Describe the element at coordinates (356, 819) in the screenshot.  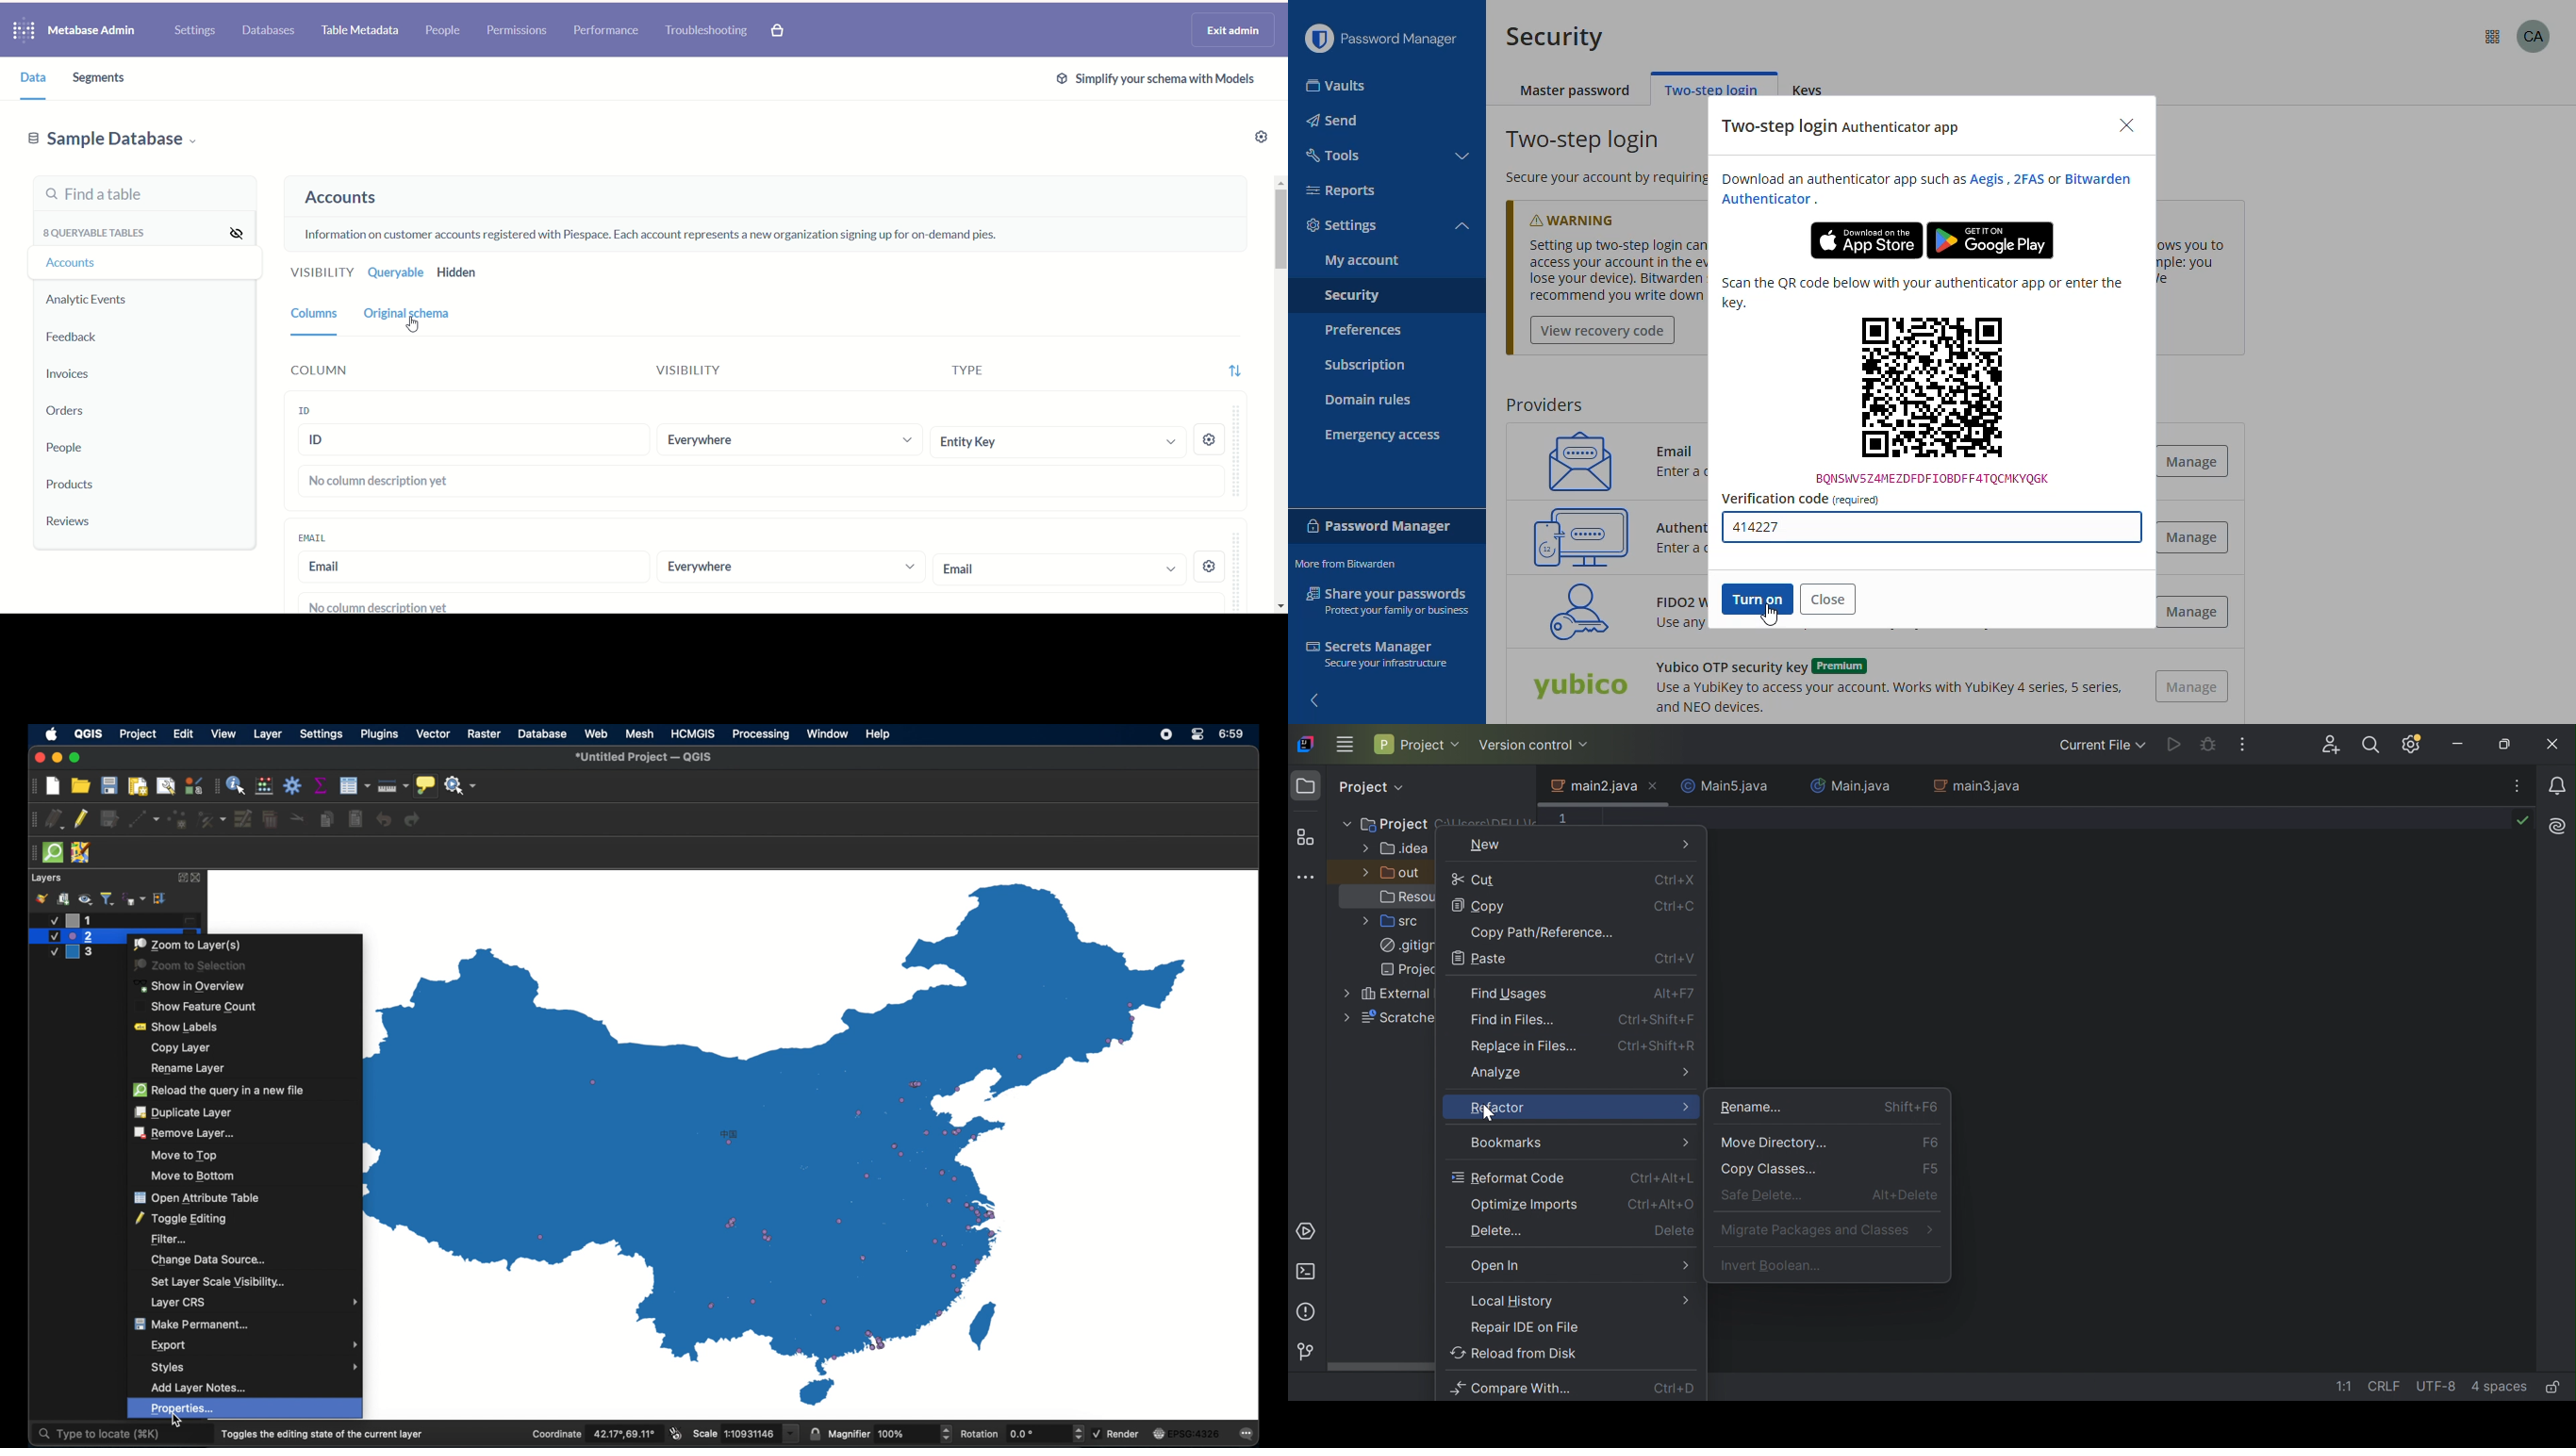
I see `paste features` at that location.